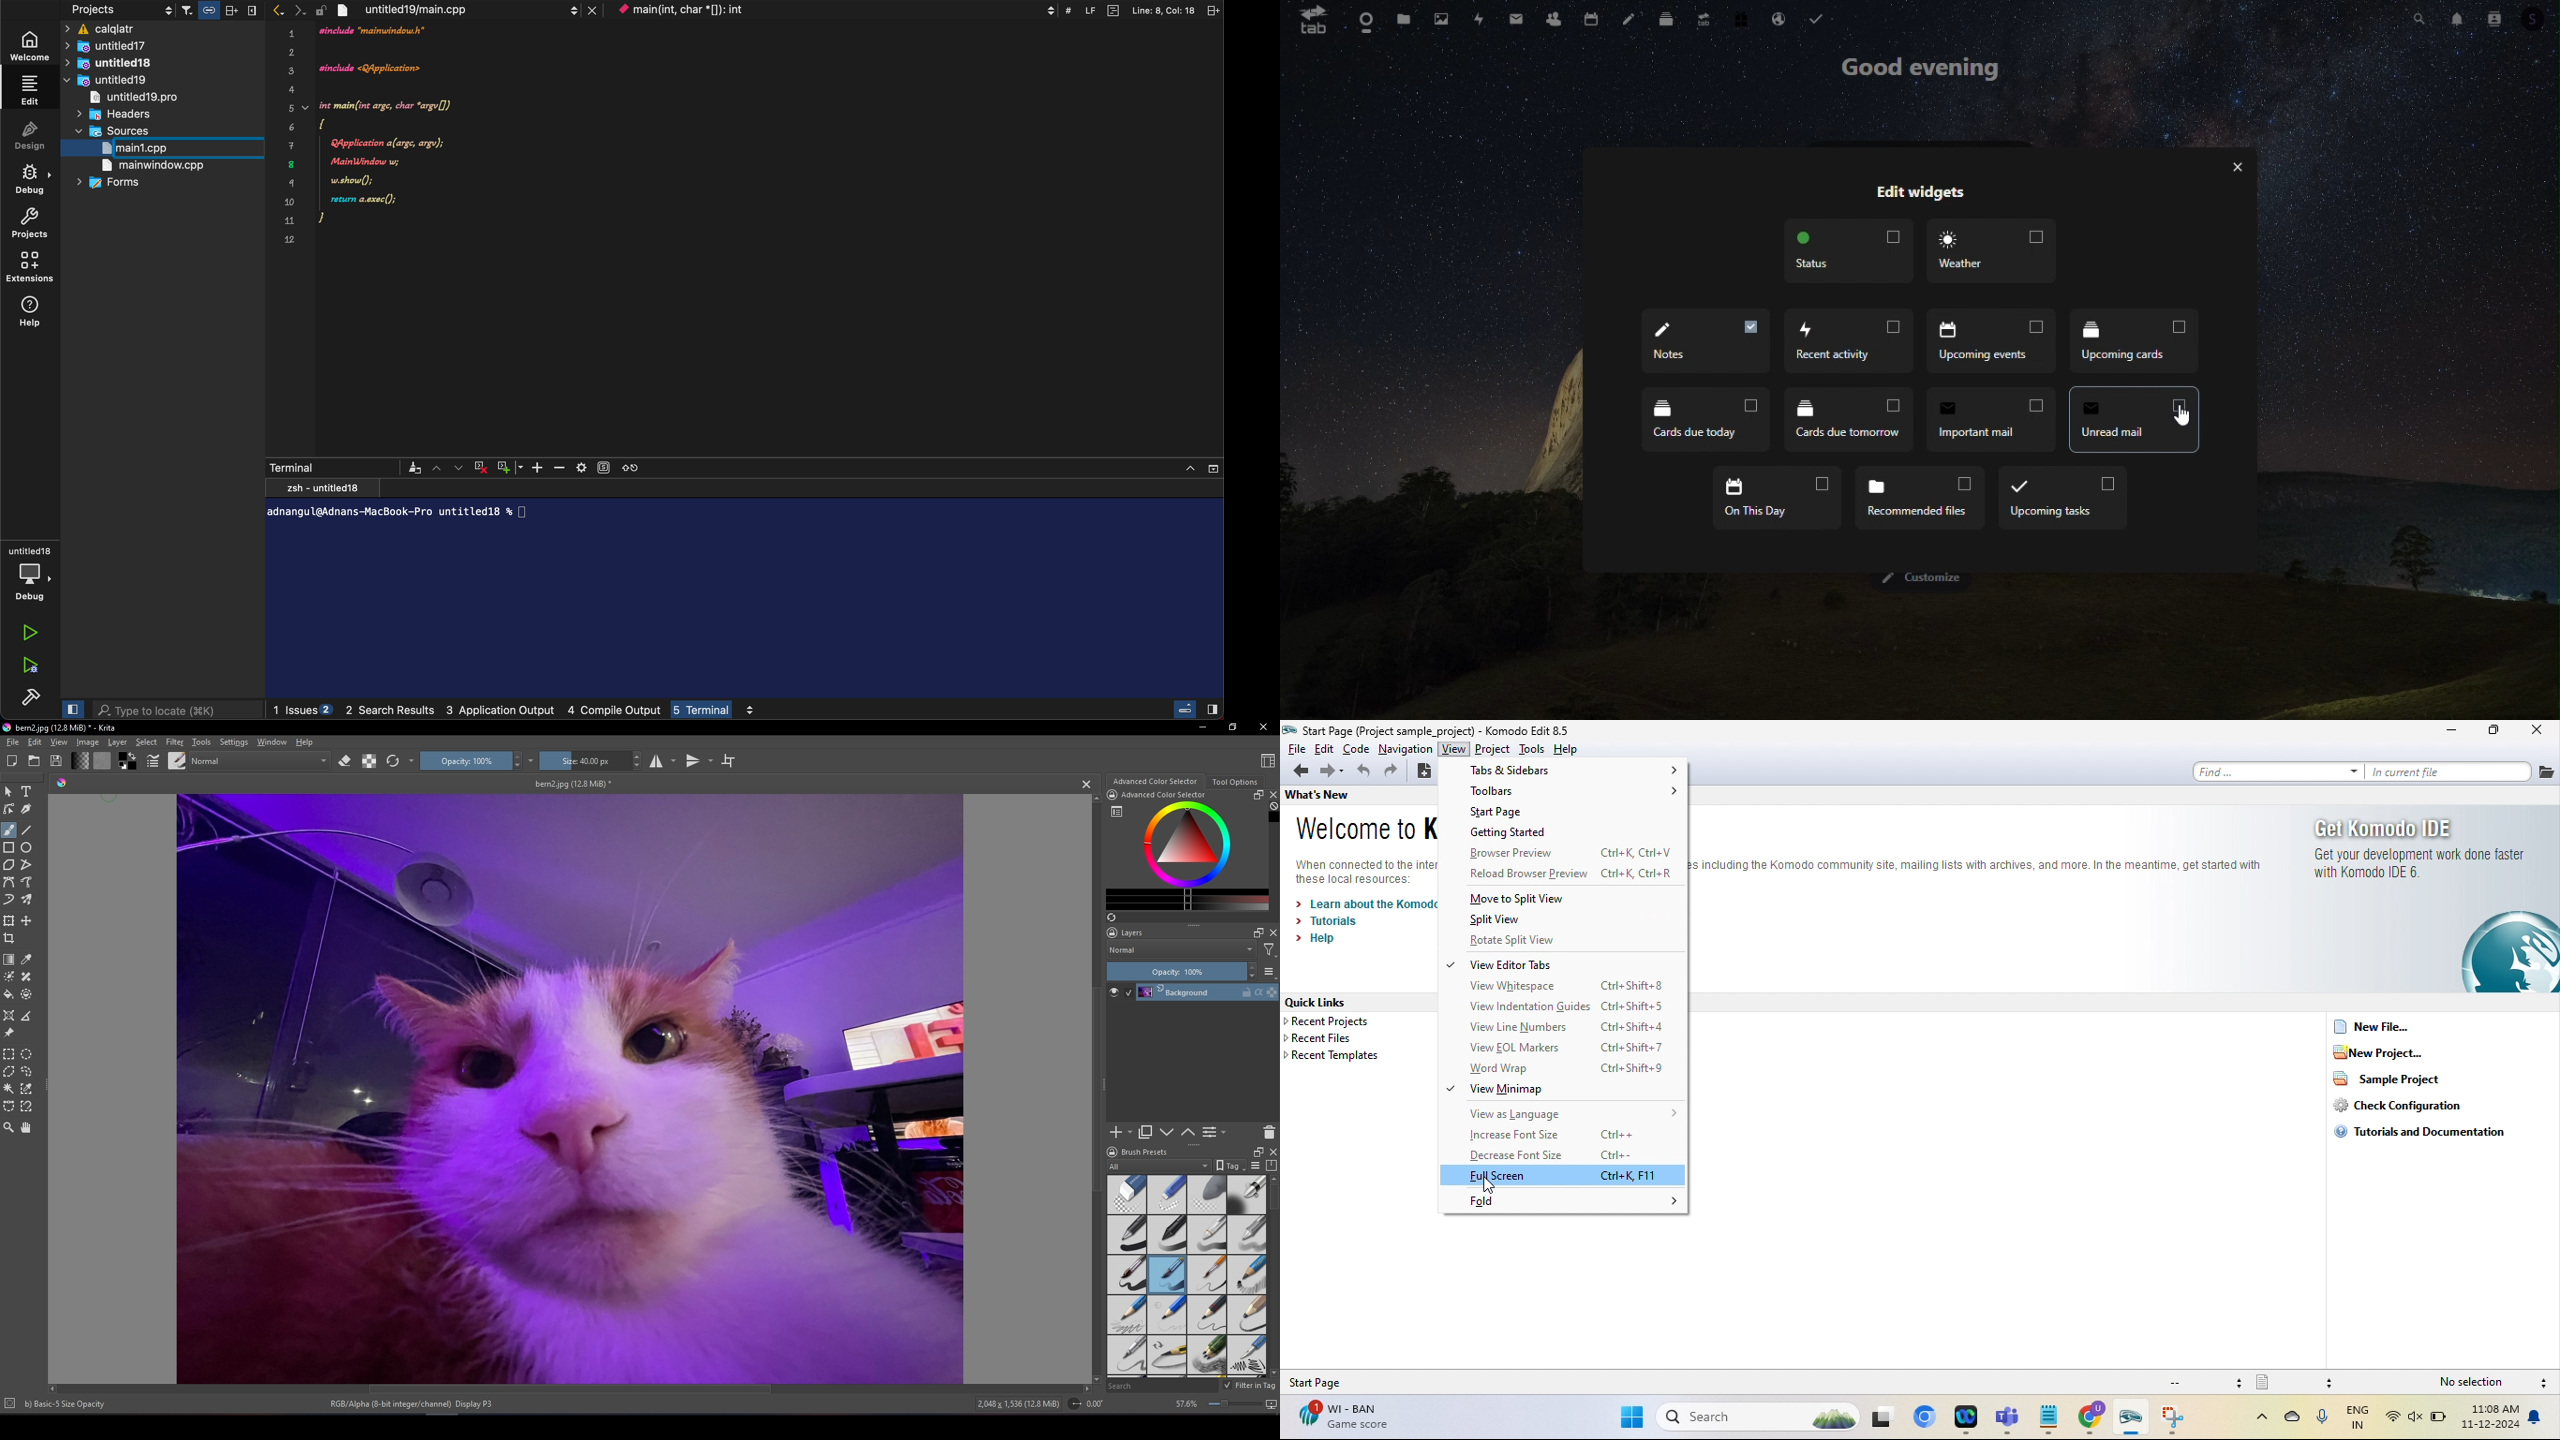 The height and width of the screenshot is (1456, 2576). What do you see at coordinates (262, 761) in the screenshot?
I see `Blending mode` at bounding box center [262, 761].